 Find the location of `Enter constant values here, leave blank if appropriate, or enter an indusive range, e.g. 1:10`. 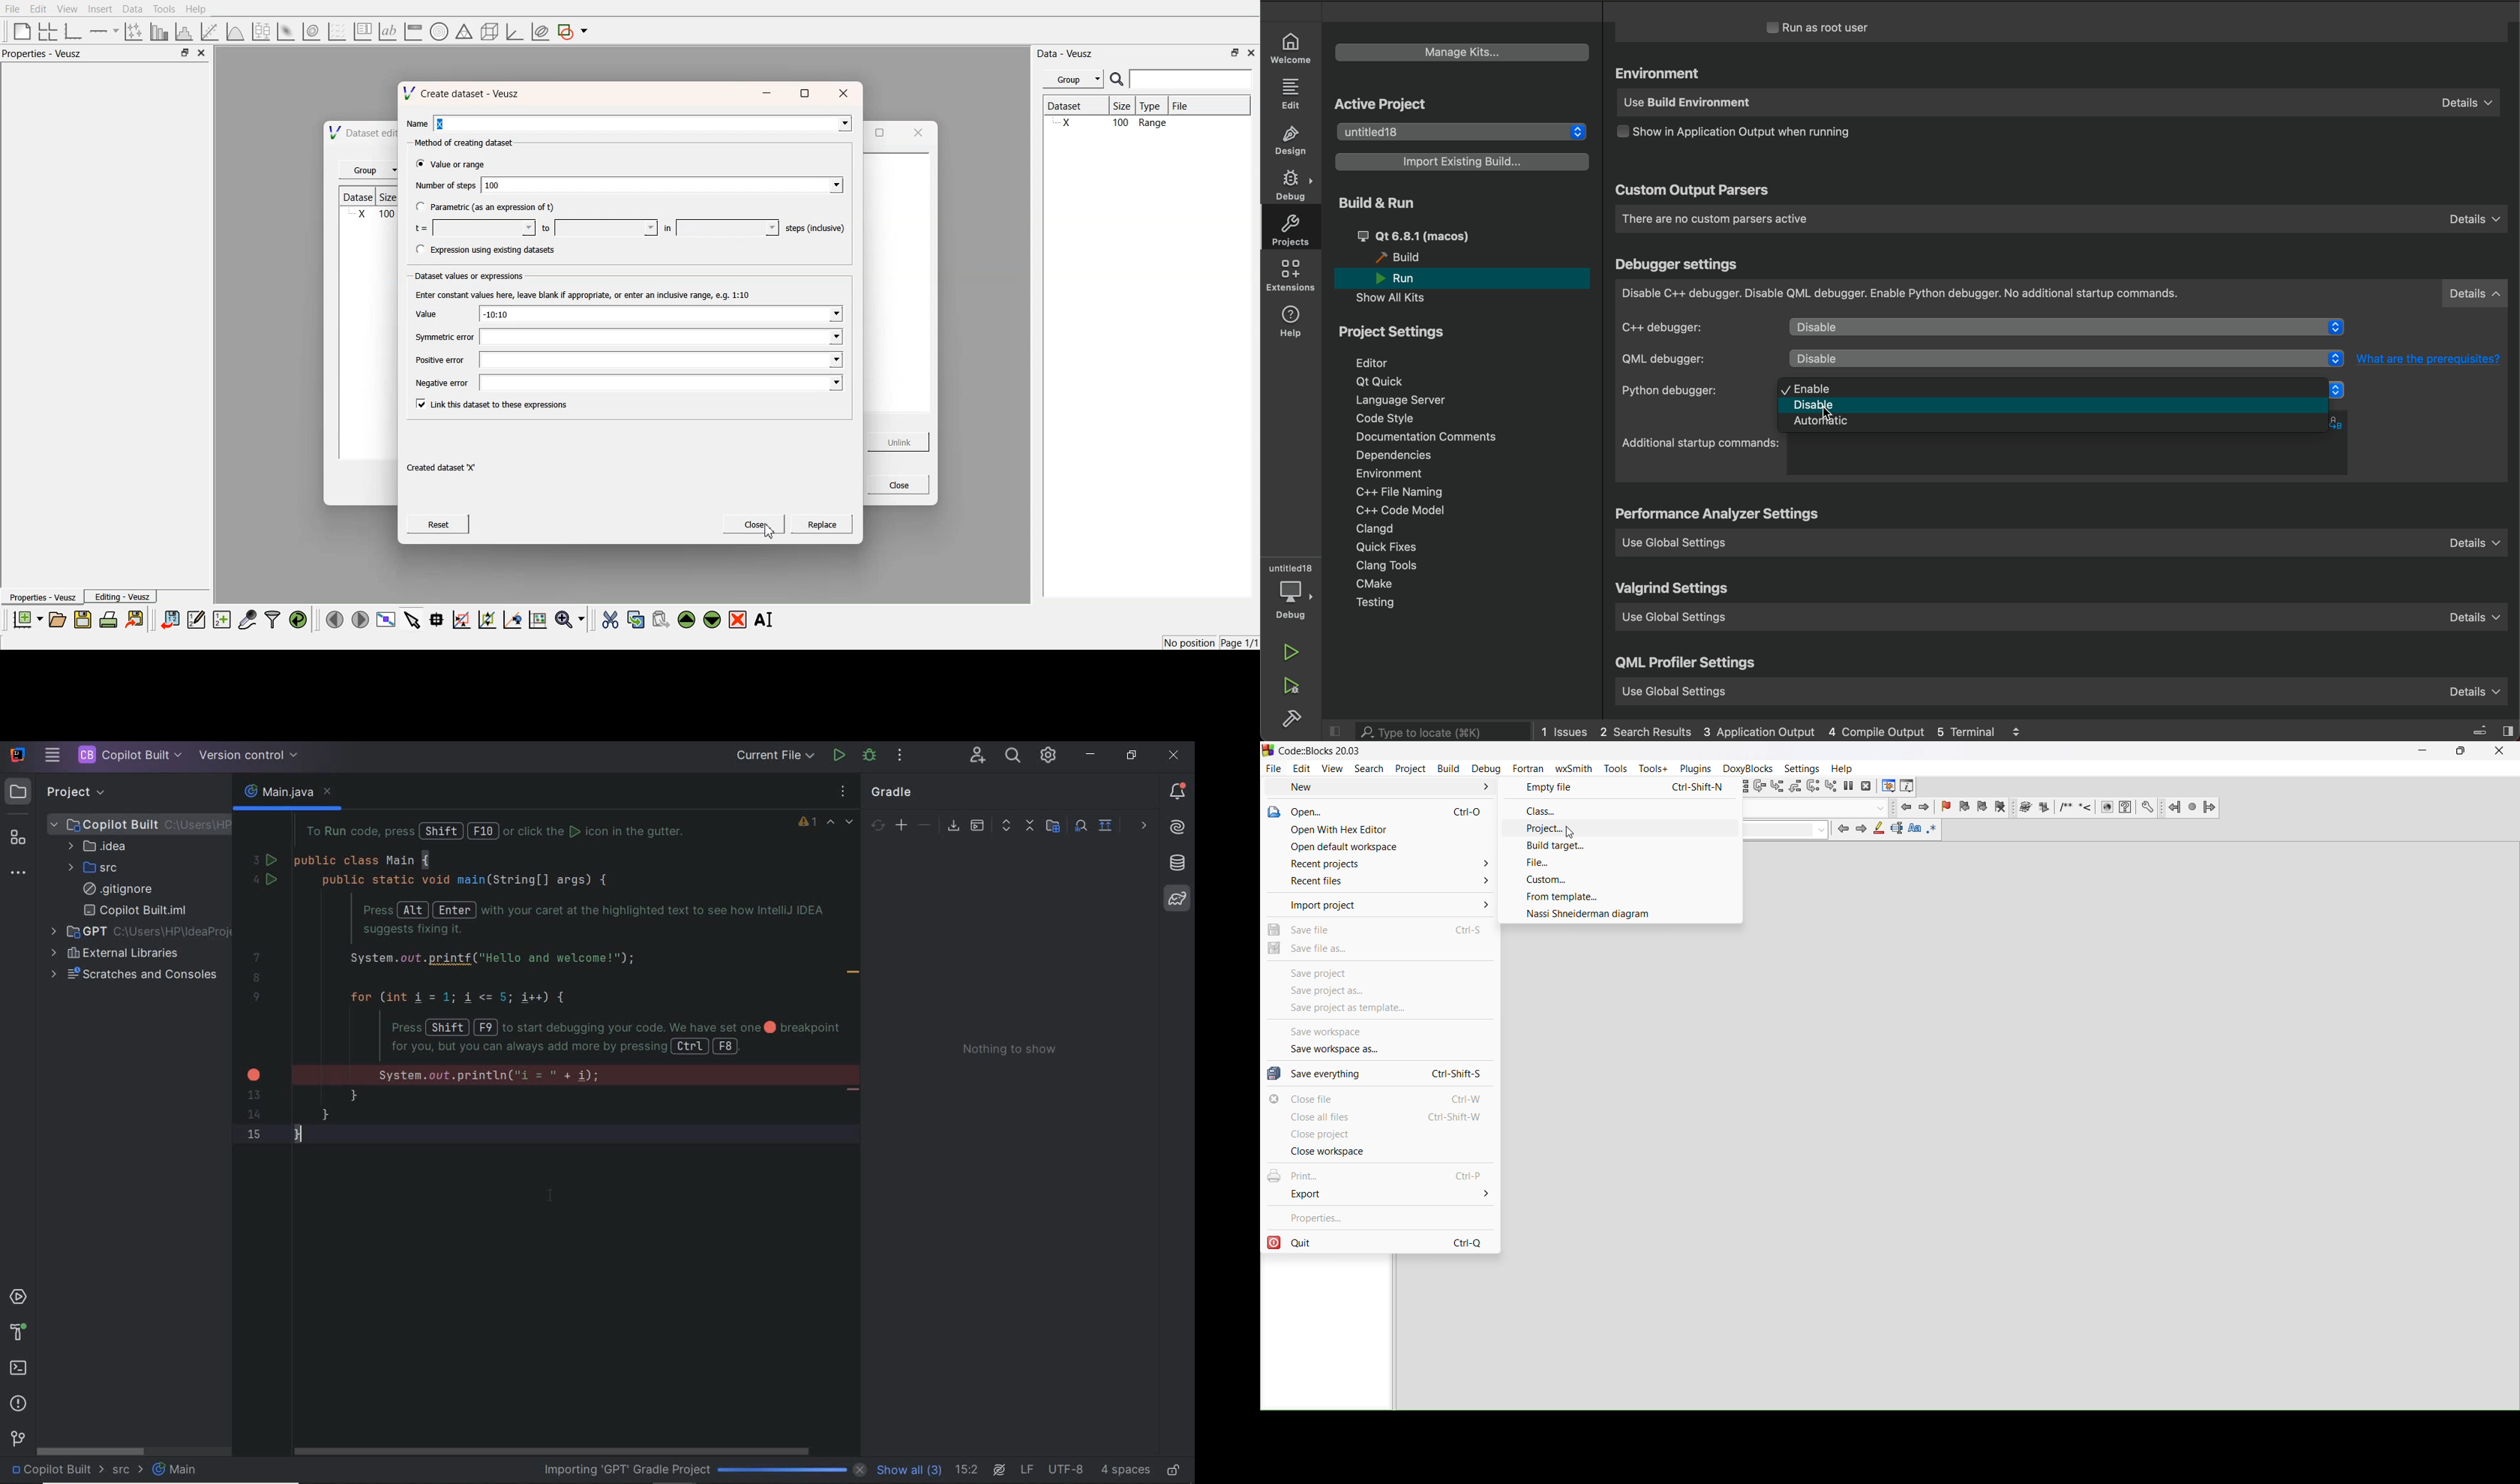

Enter constant values here, leave blank if appropriate, or enter an indusive range, e.g. 1:10 is located at coordinates (588, 294).